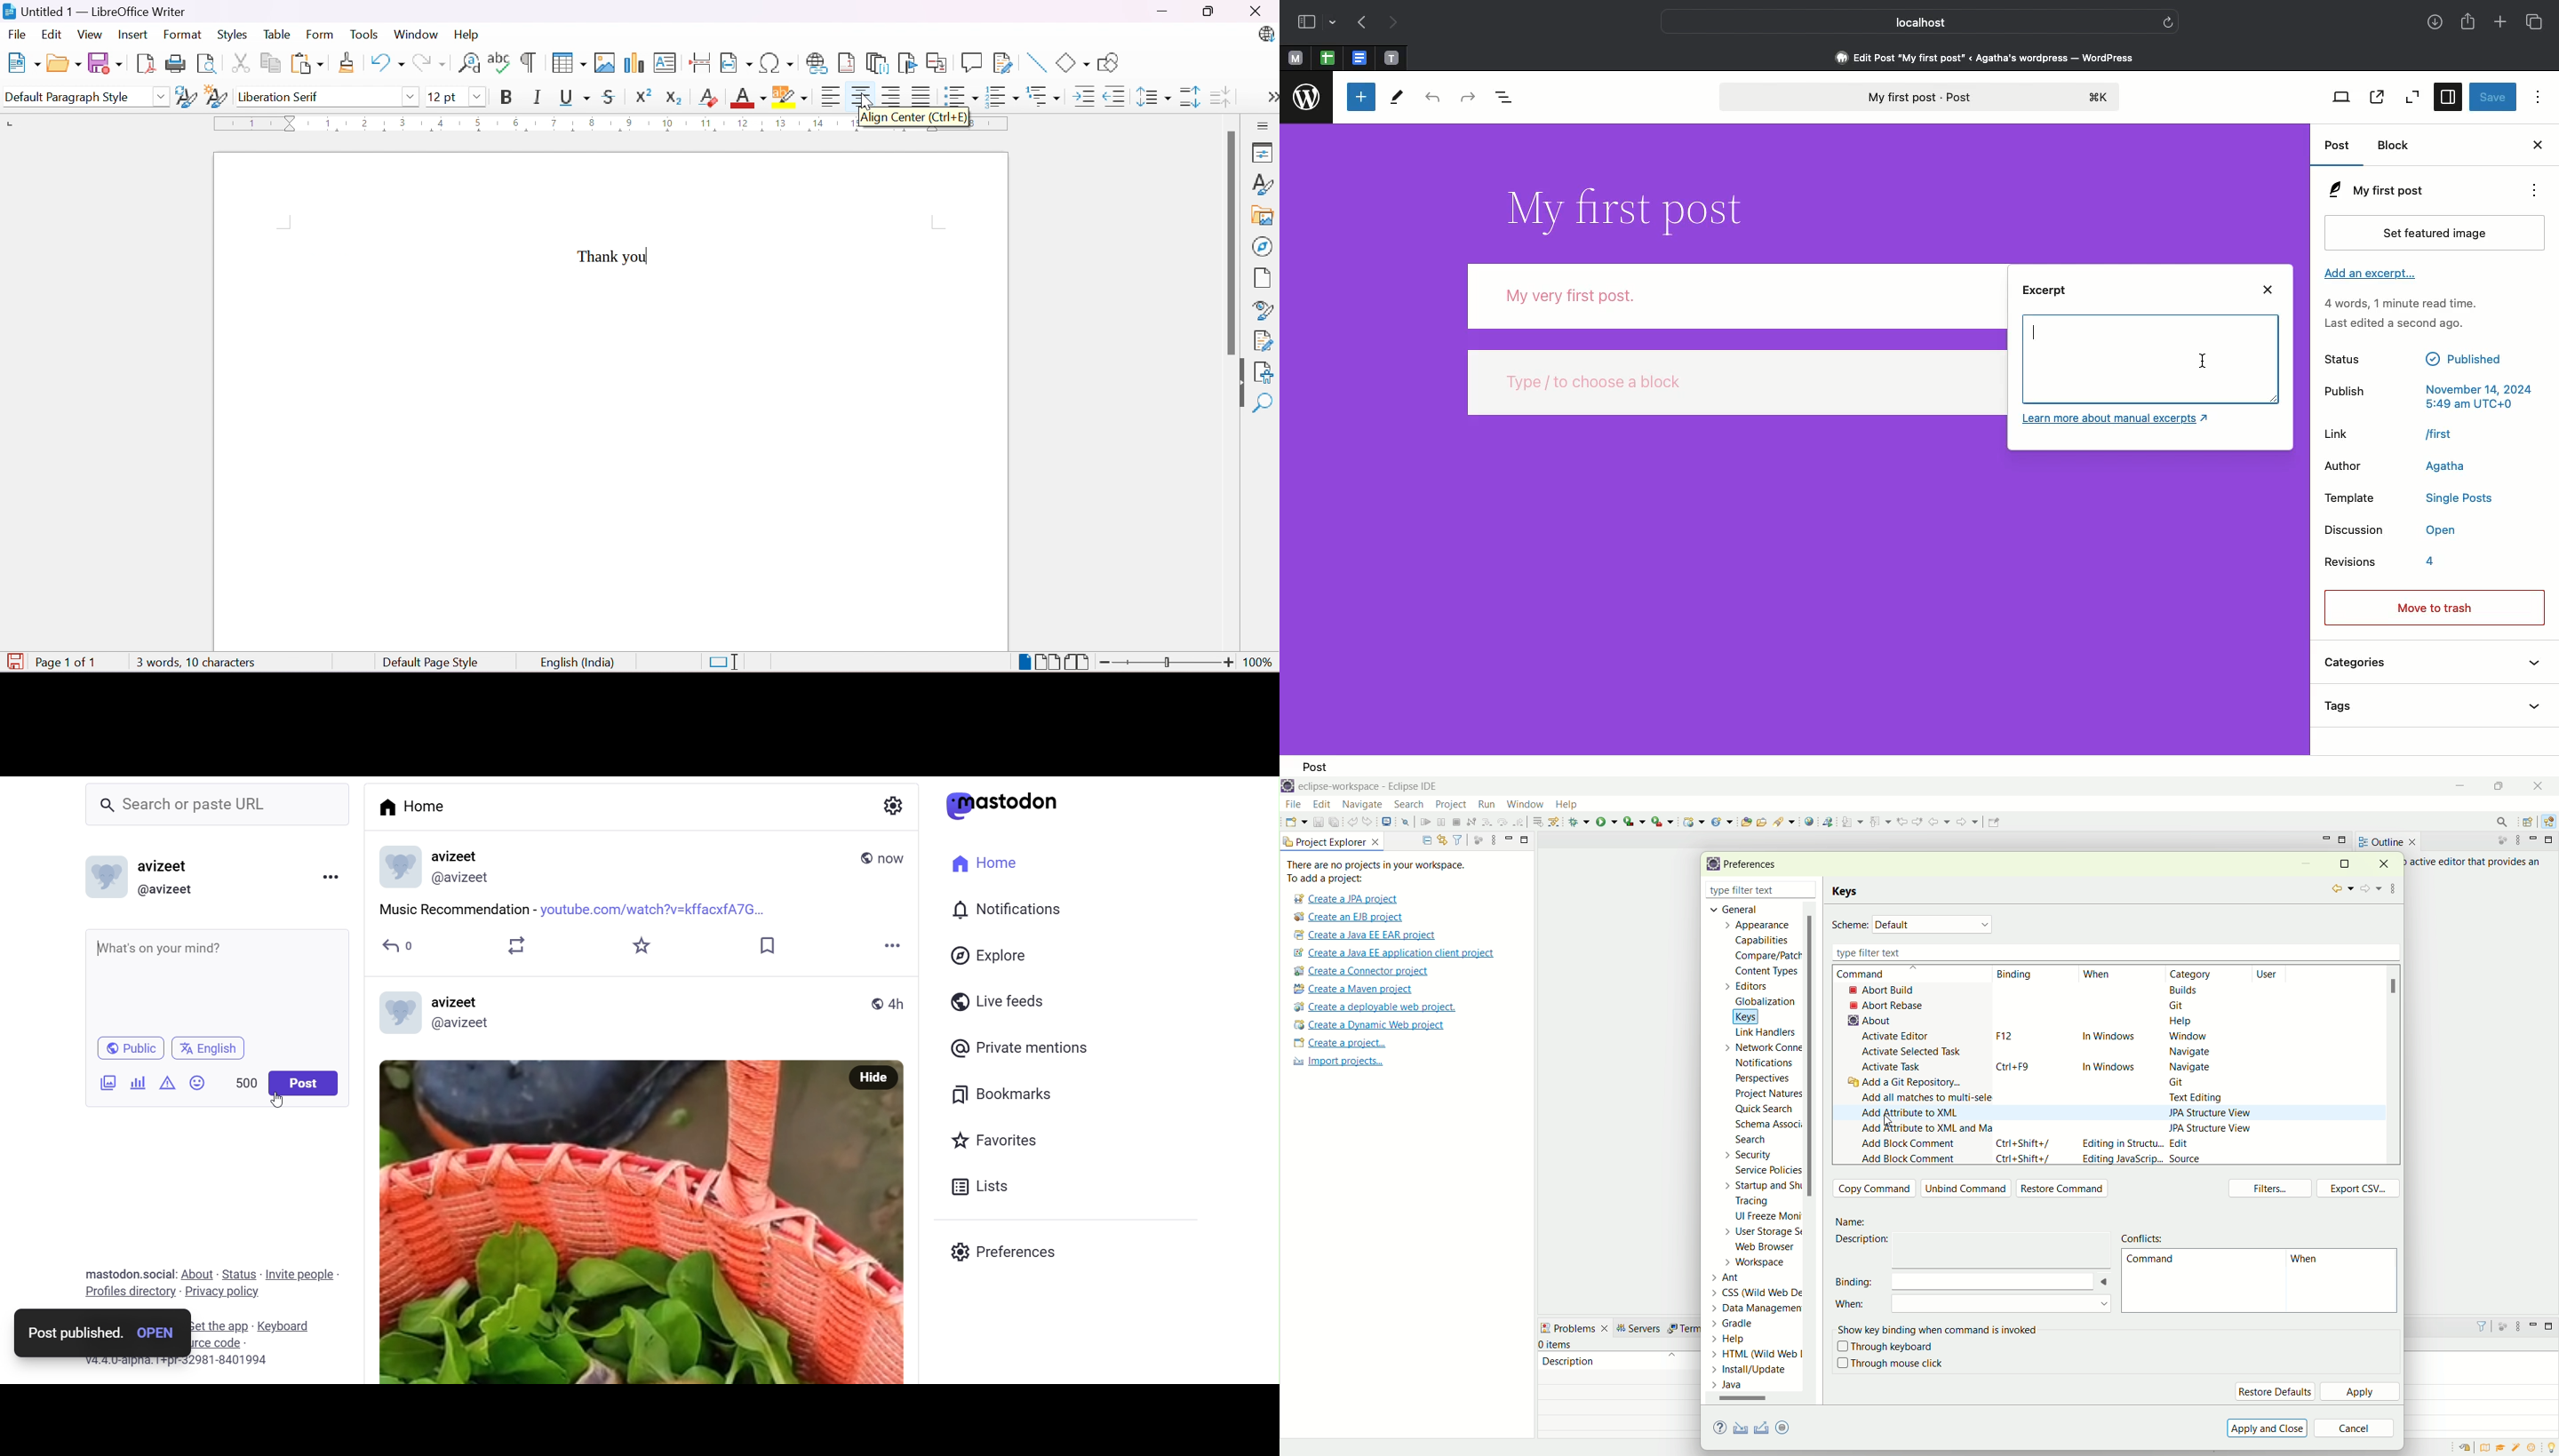 The image size is (2576, 1456). What do you see at coordinates (1398, 97) in the screenshot?
I see `Tools` at bounding box center [1398, 97].